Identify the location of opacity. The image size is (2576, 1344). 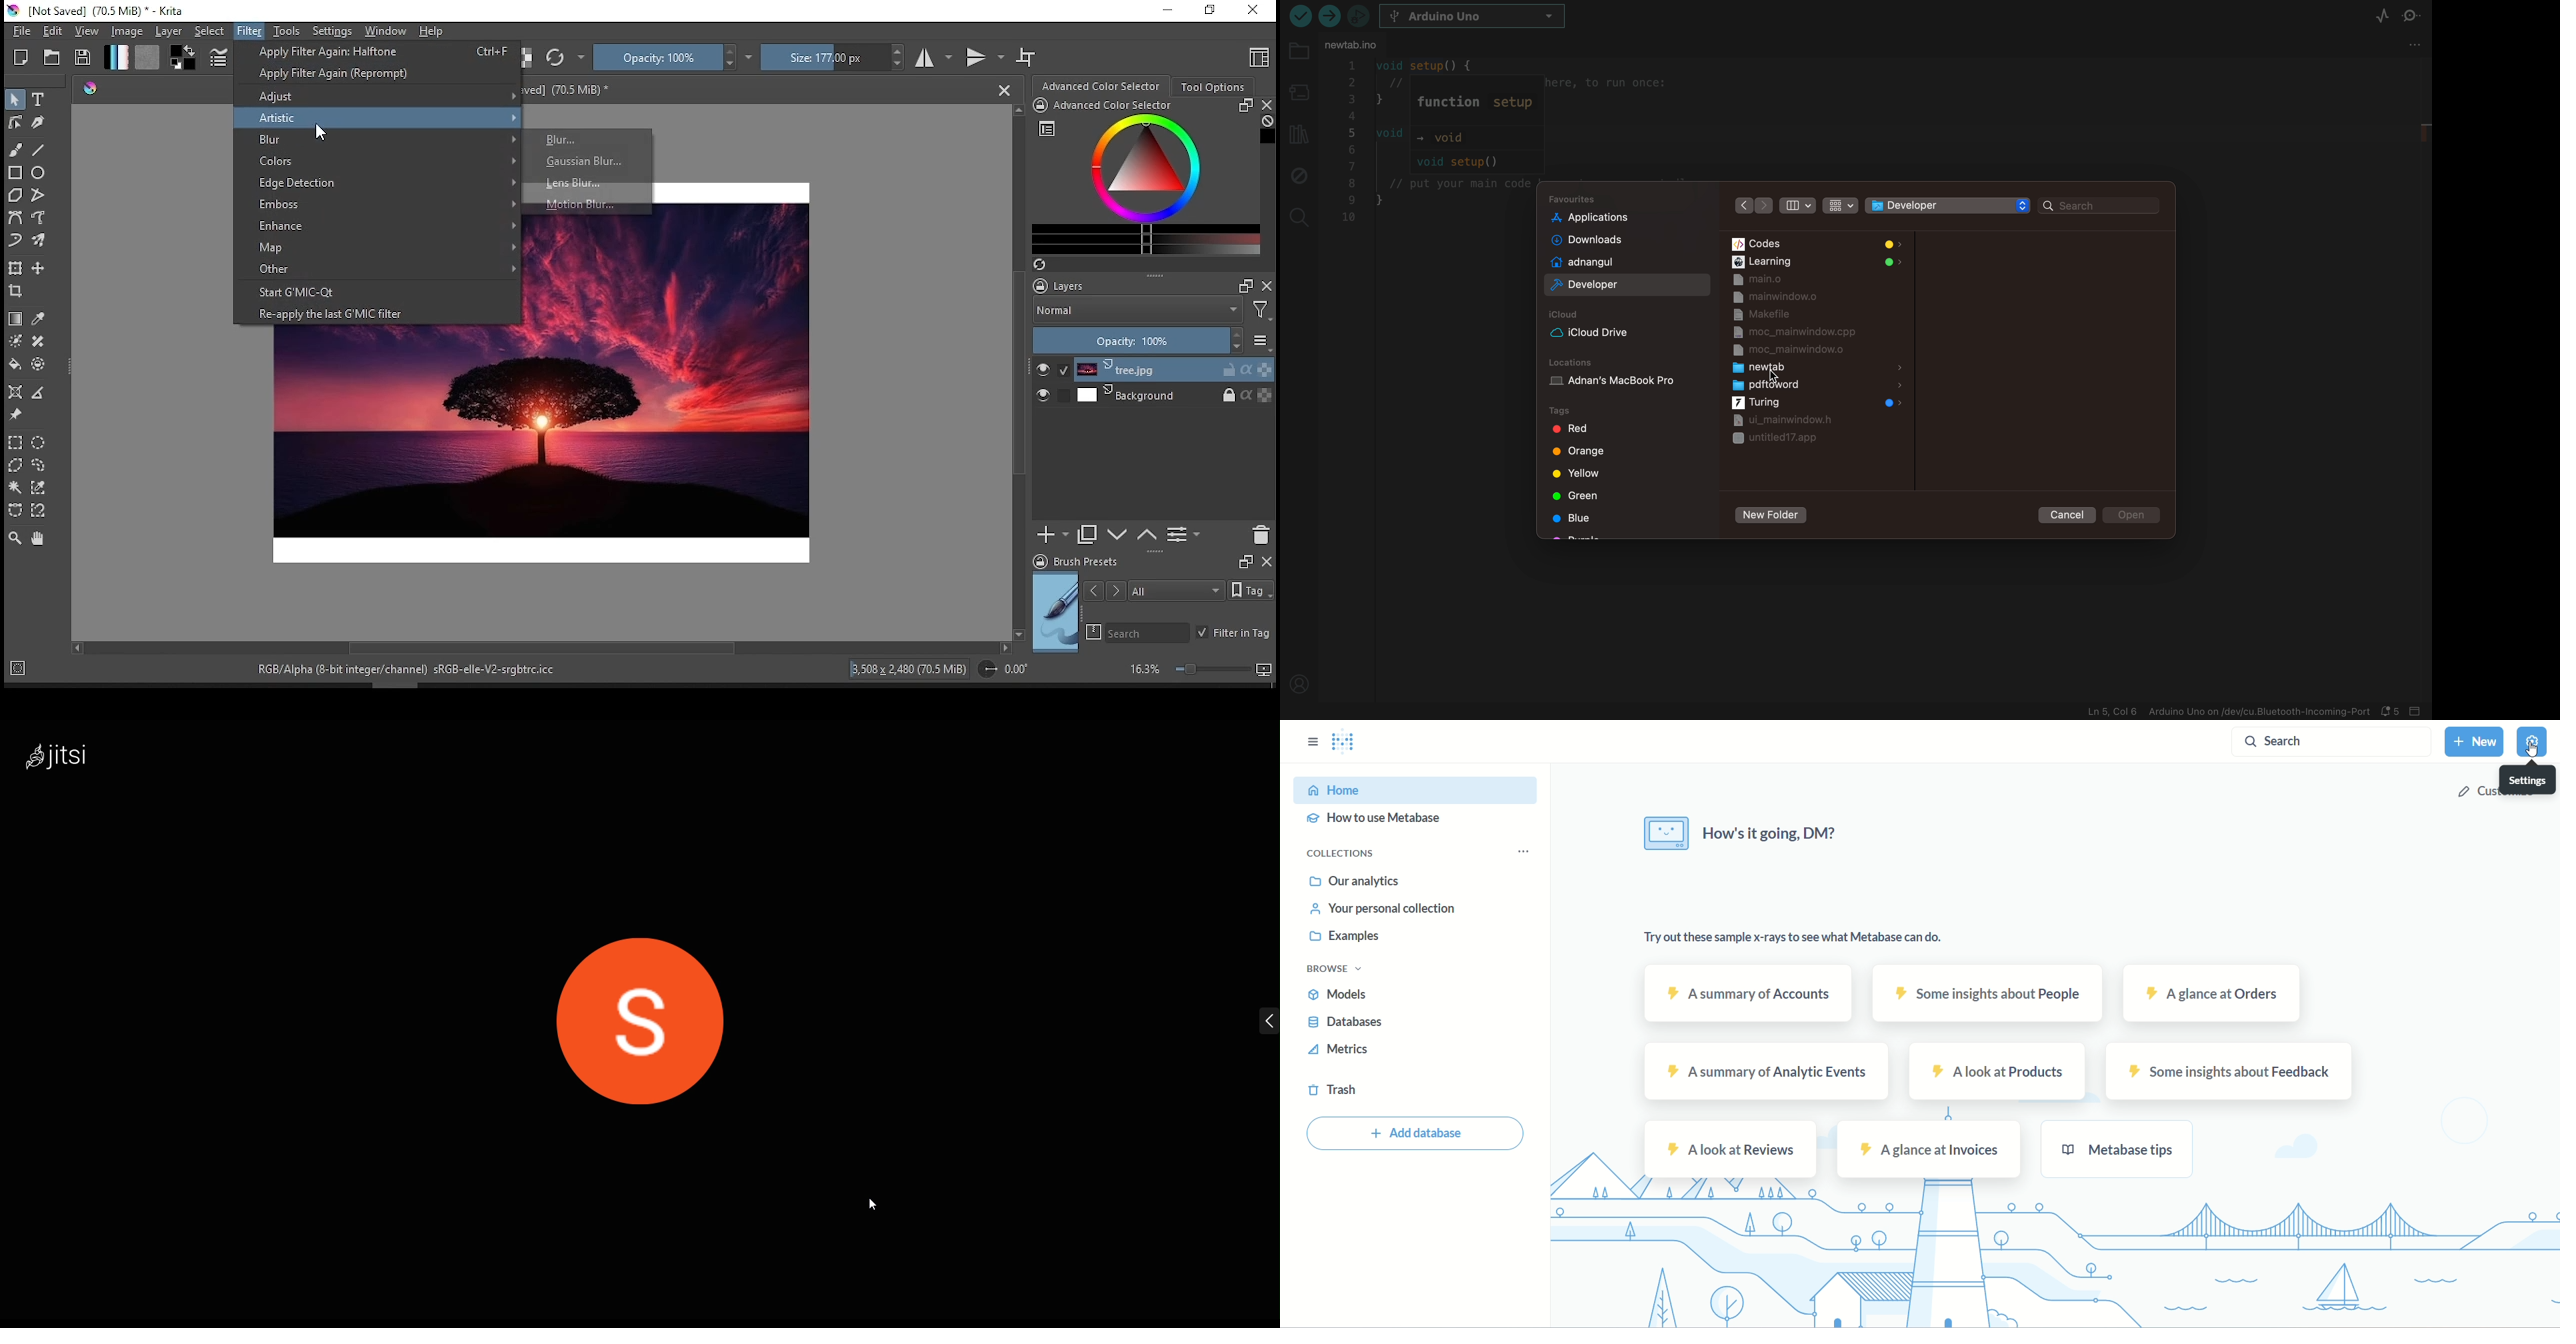
(666, 58).